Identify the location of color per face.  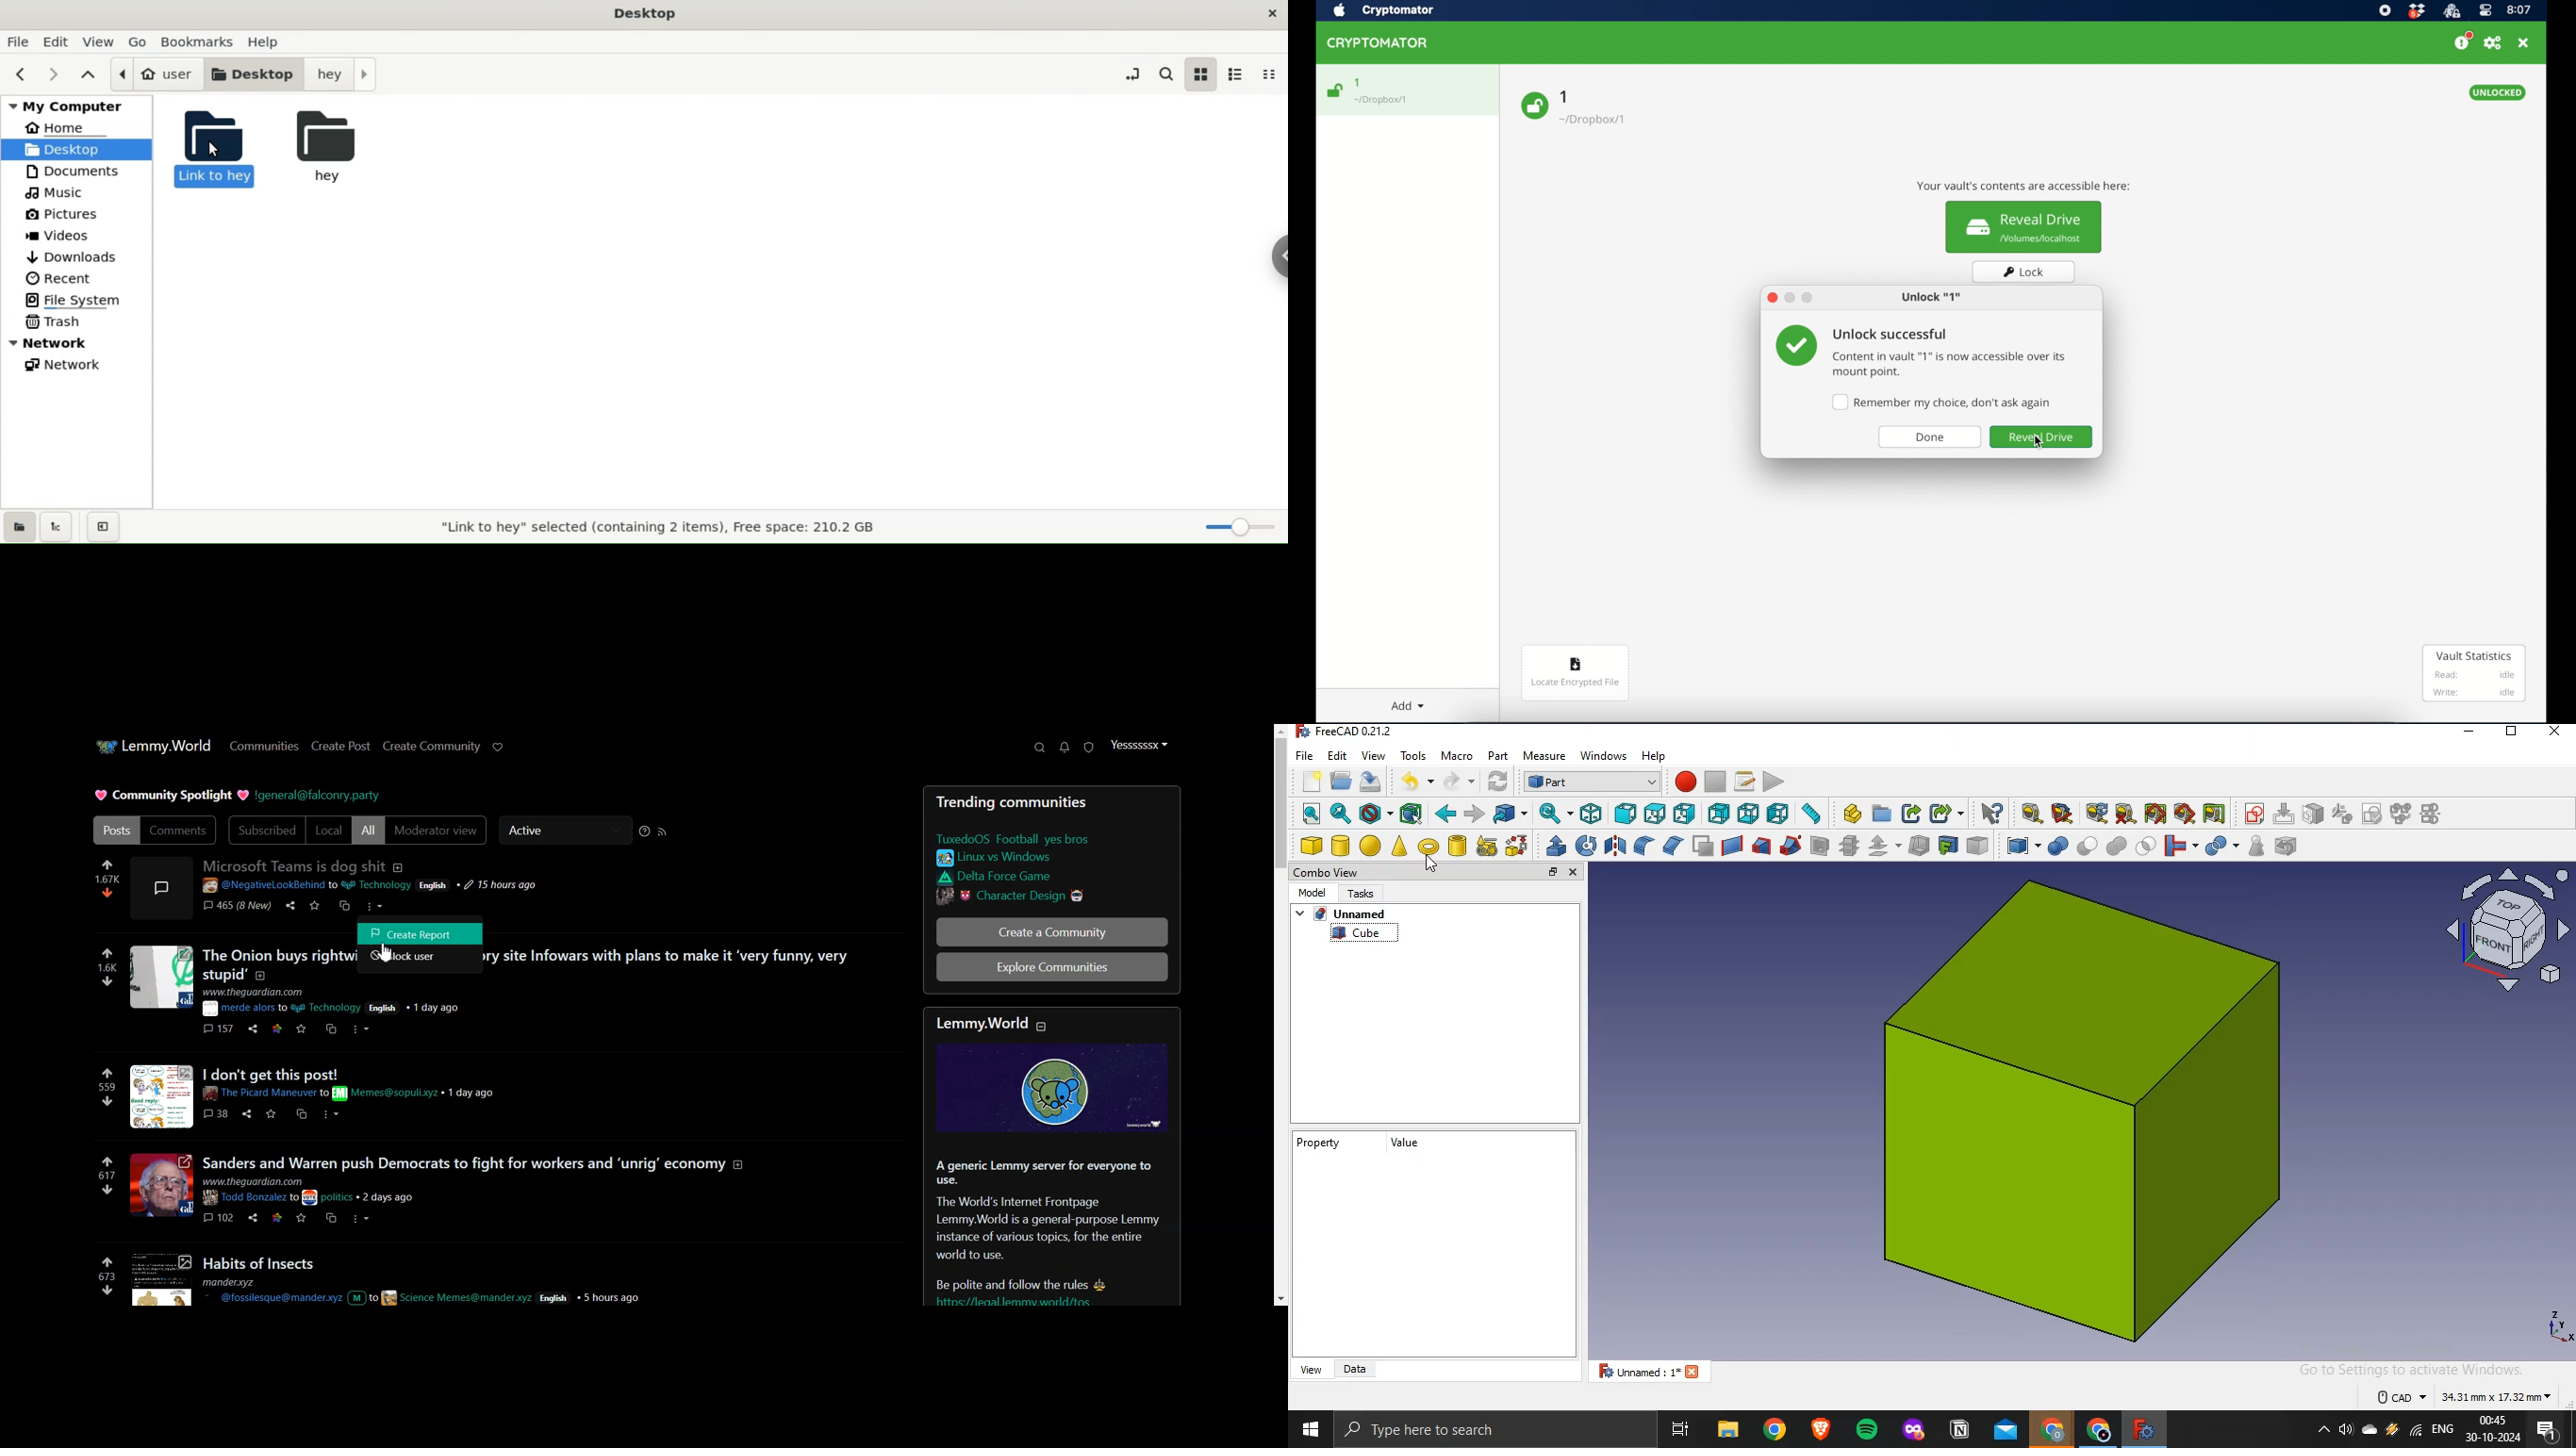
(1977, 846).